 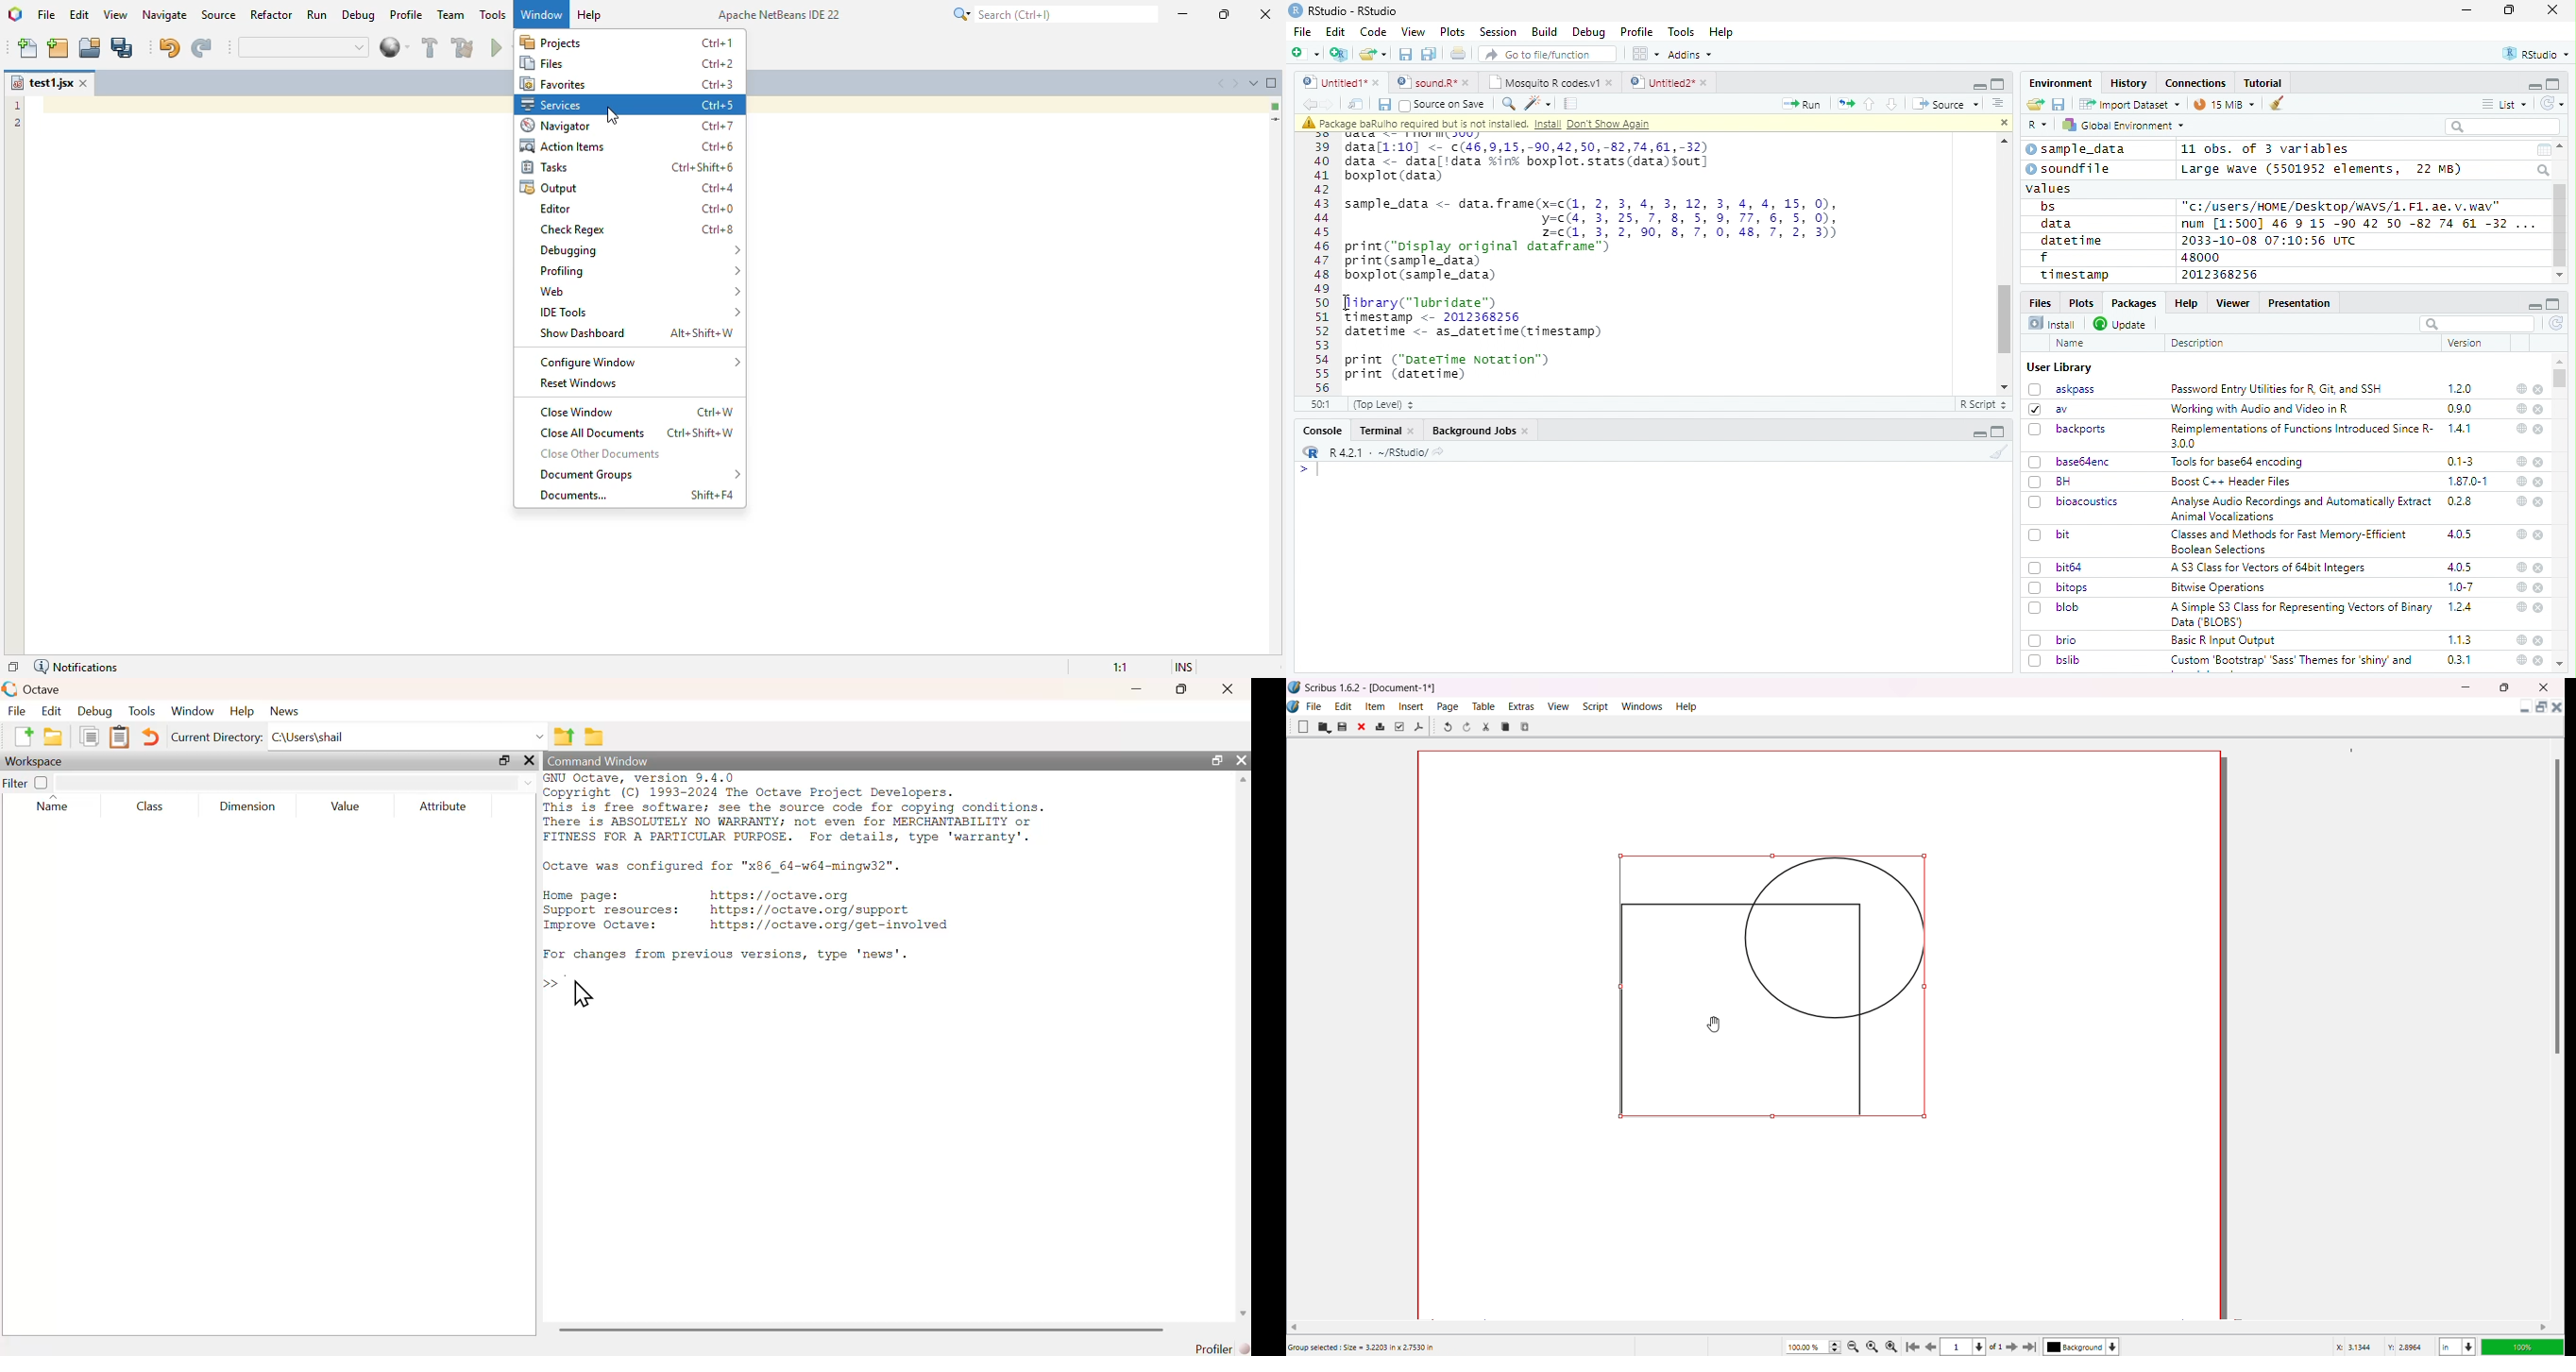 What do you see at coordinates (1995, 451) in the screenshot?
I see `clear workspace` at bounding box center [1995, 451].